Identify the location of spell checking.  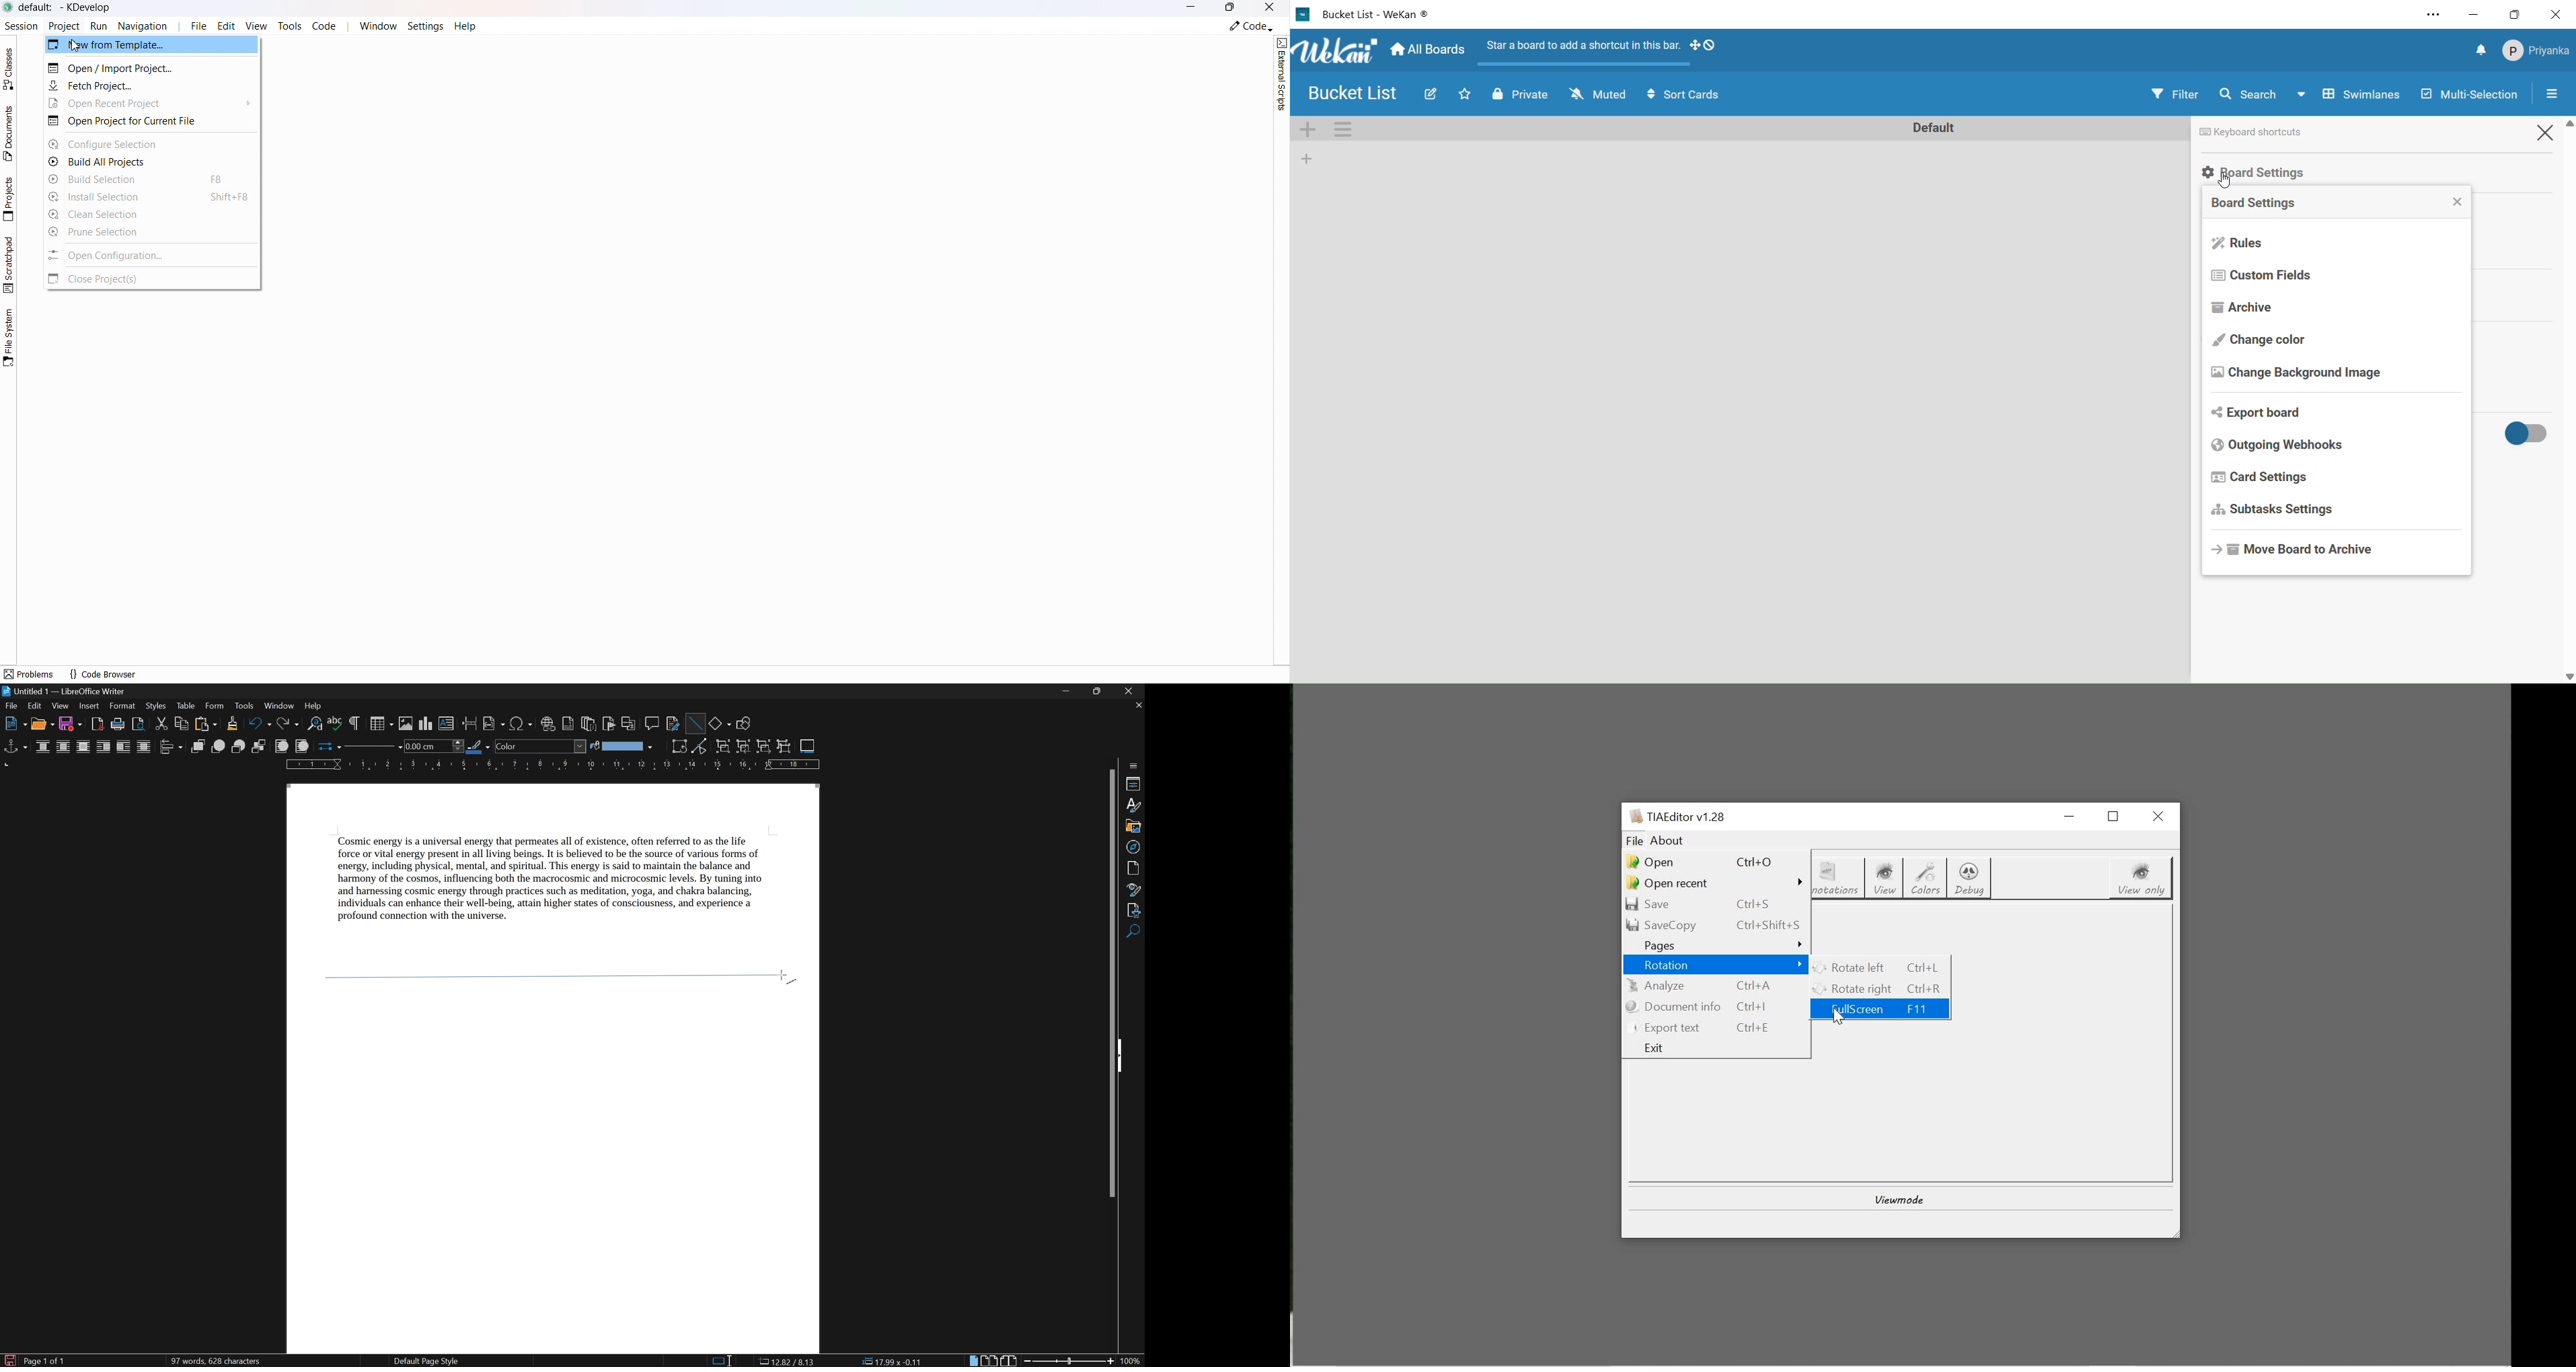
(335, 724).